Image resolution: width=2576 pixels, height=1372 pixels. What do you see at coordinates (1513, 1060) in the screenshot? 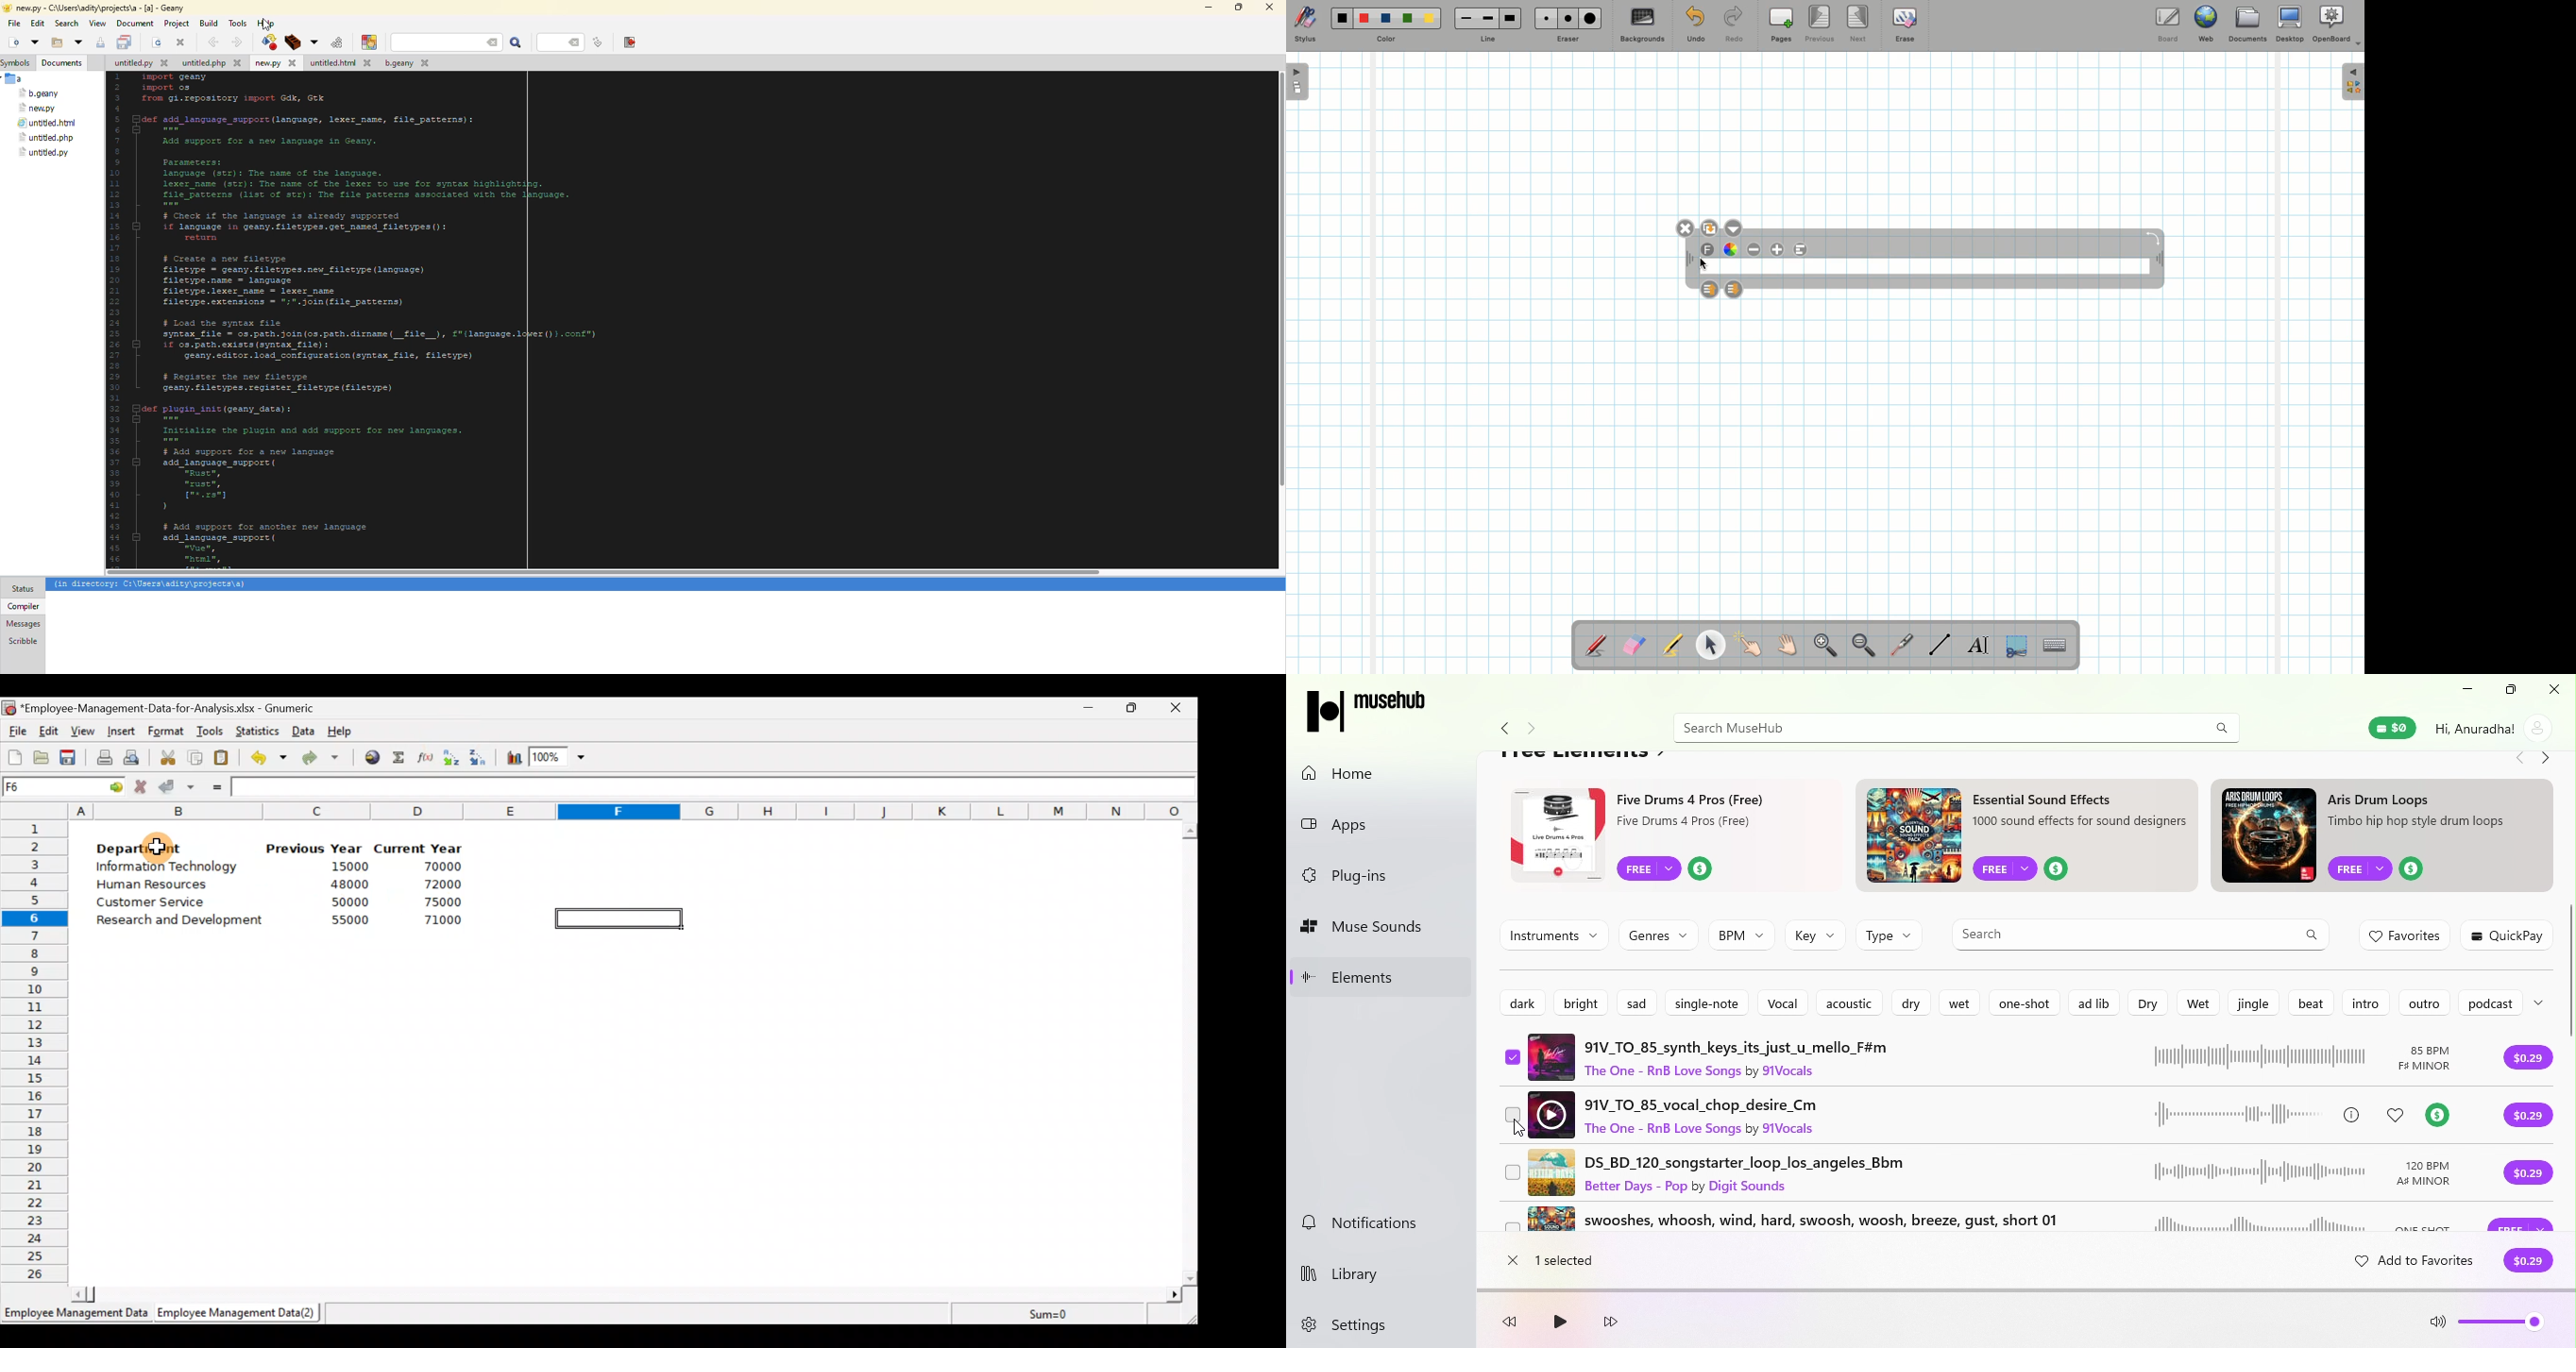
I see `Select music` at bounding box center [1513, 1060].